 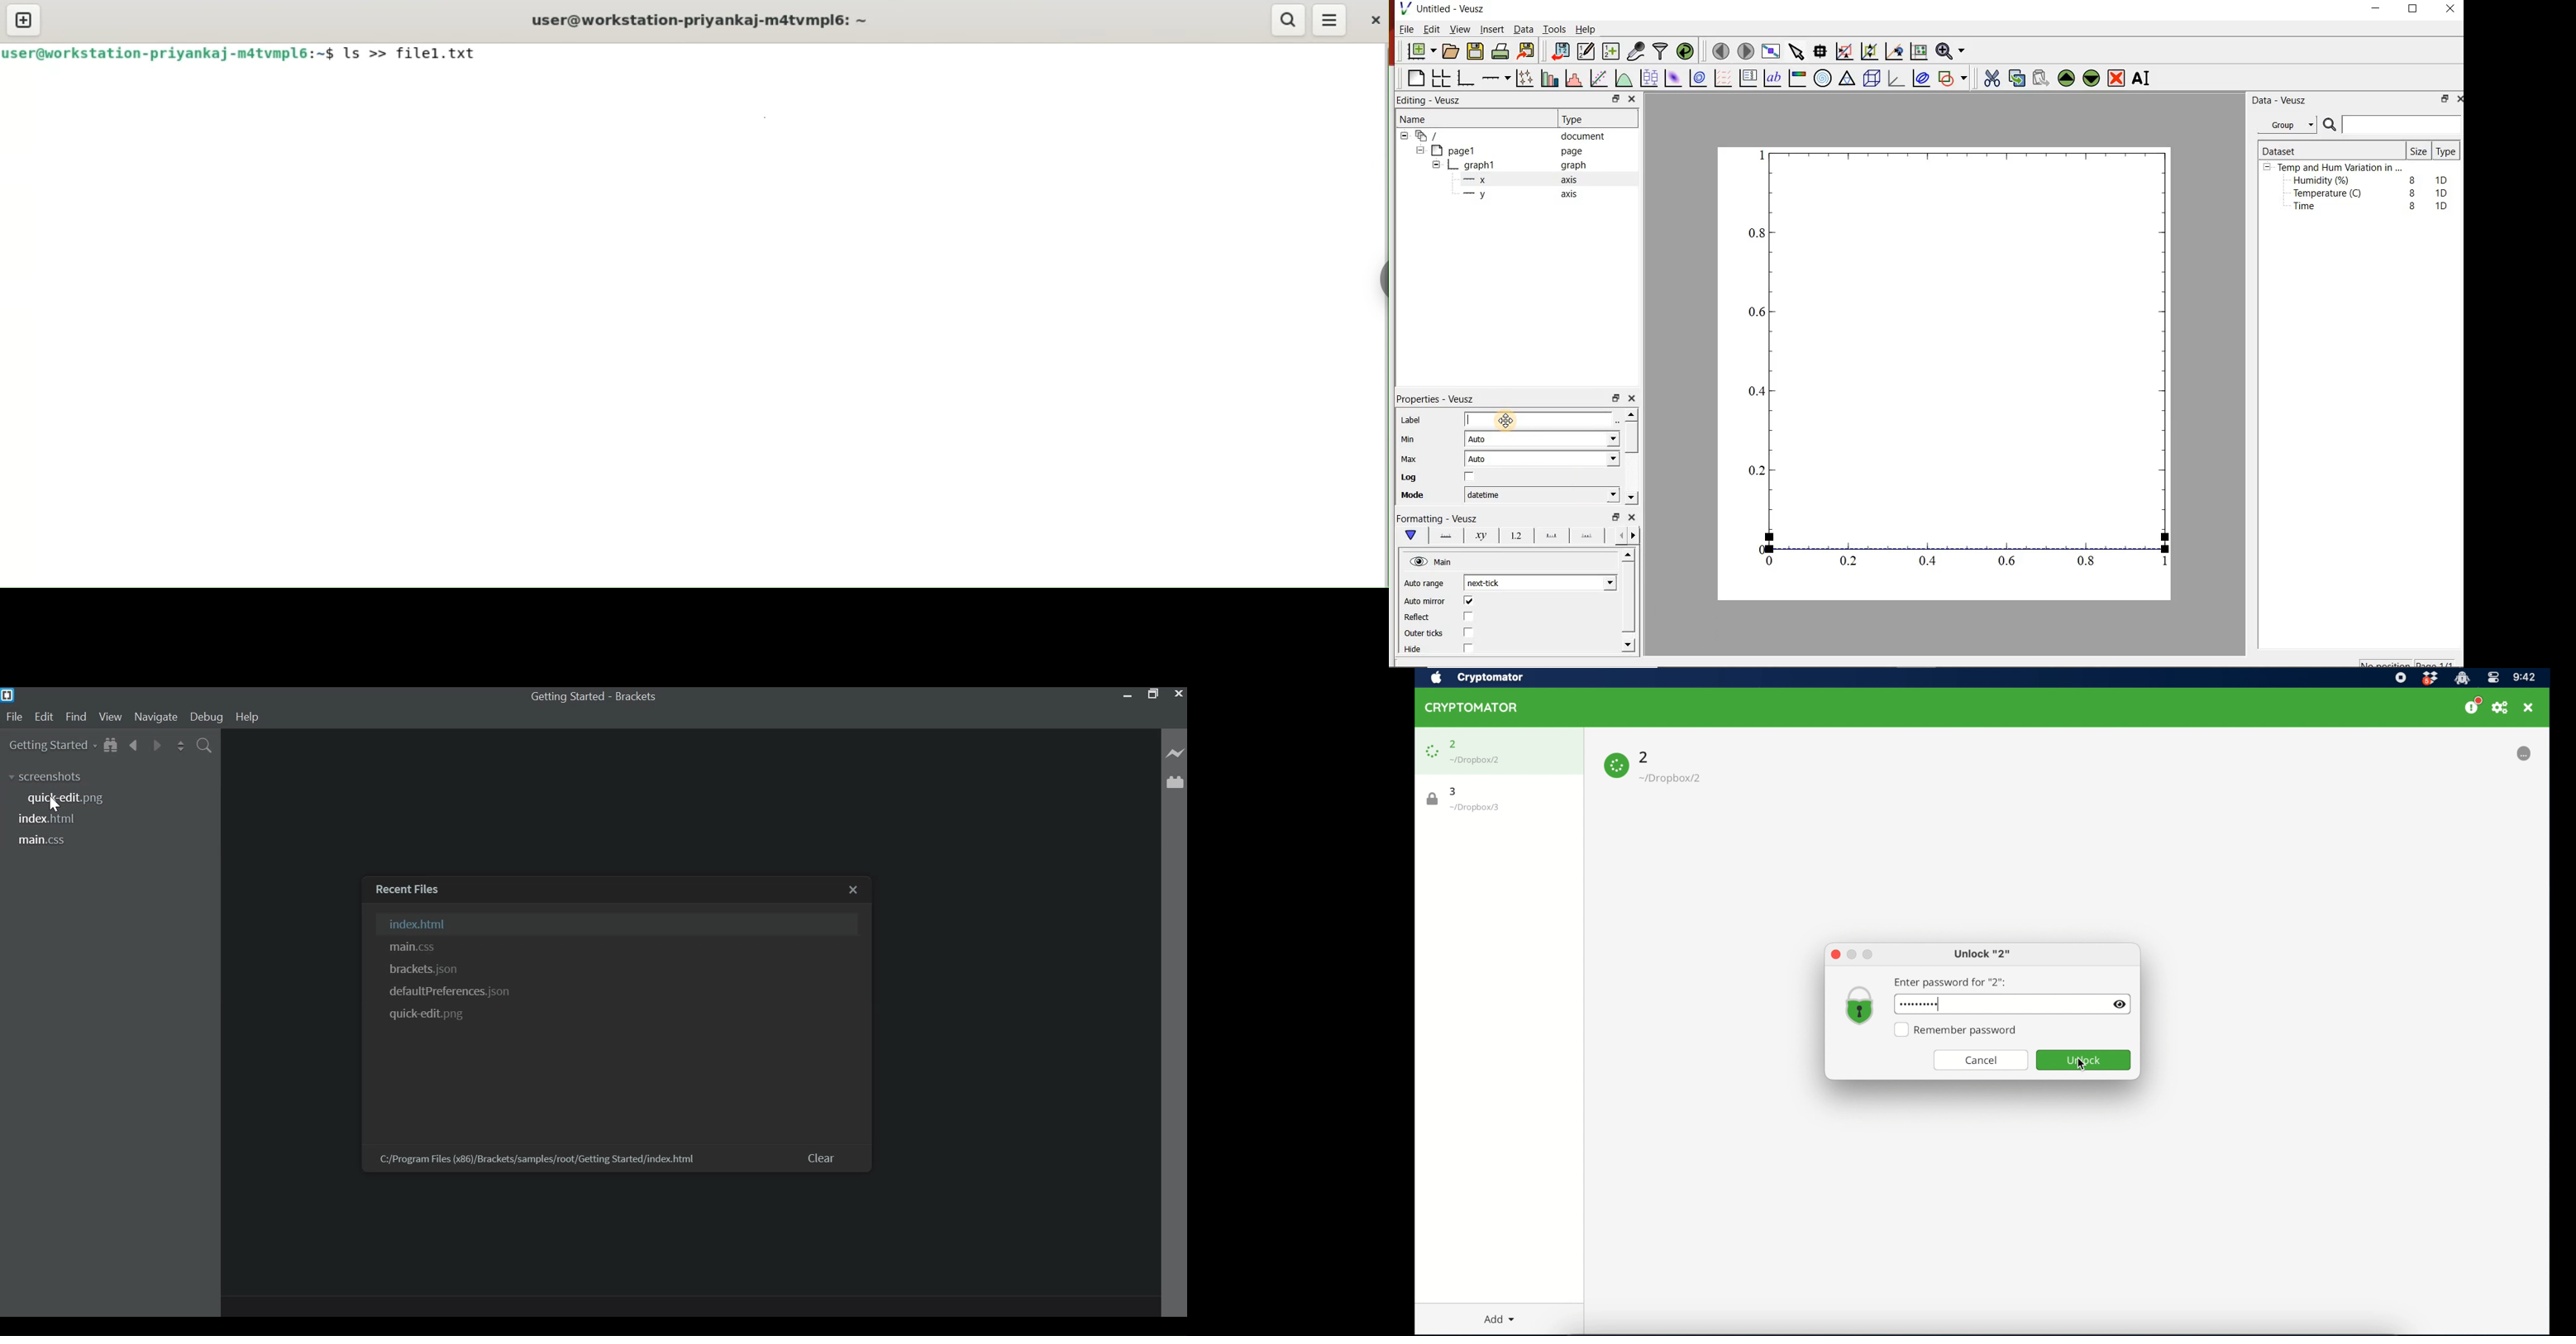 I want to click on find, so click(x=77, y=717).